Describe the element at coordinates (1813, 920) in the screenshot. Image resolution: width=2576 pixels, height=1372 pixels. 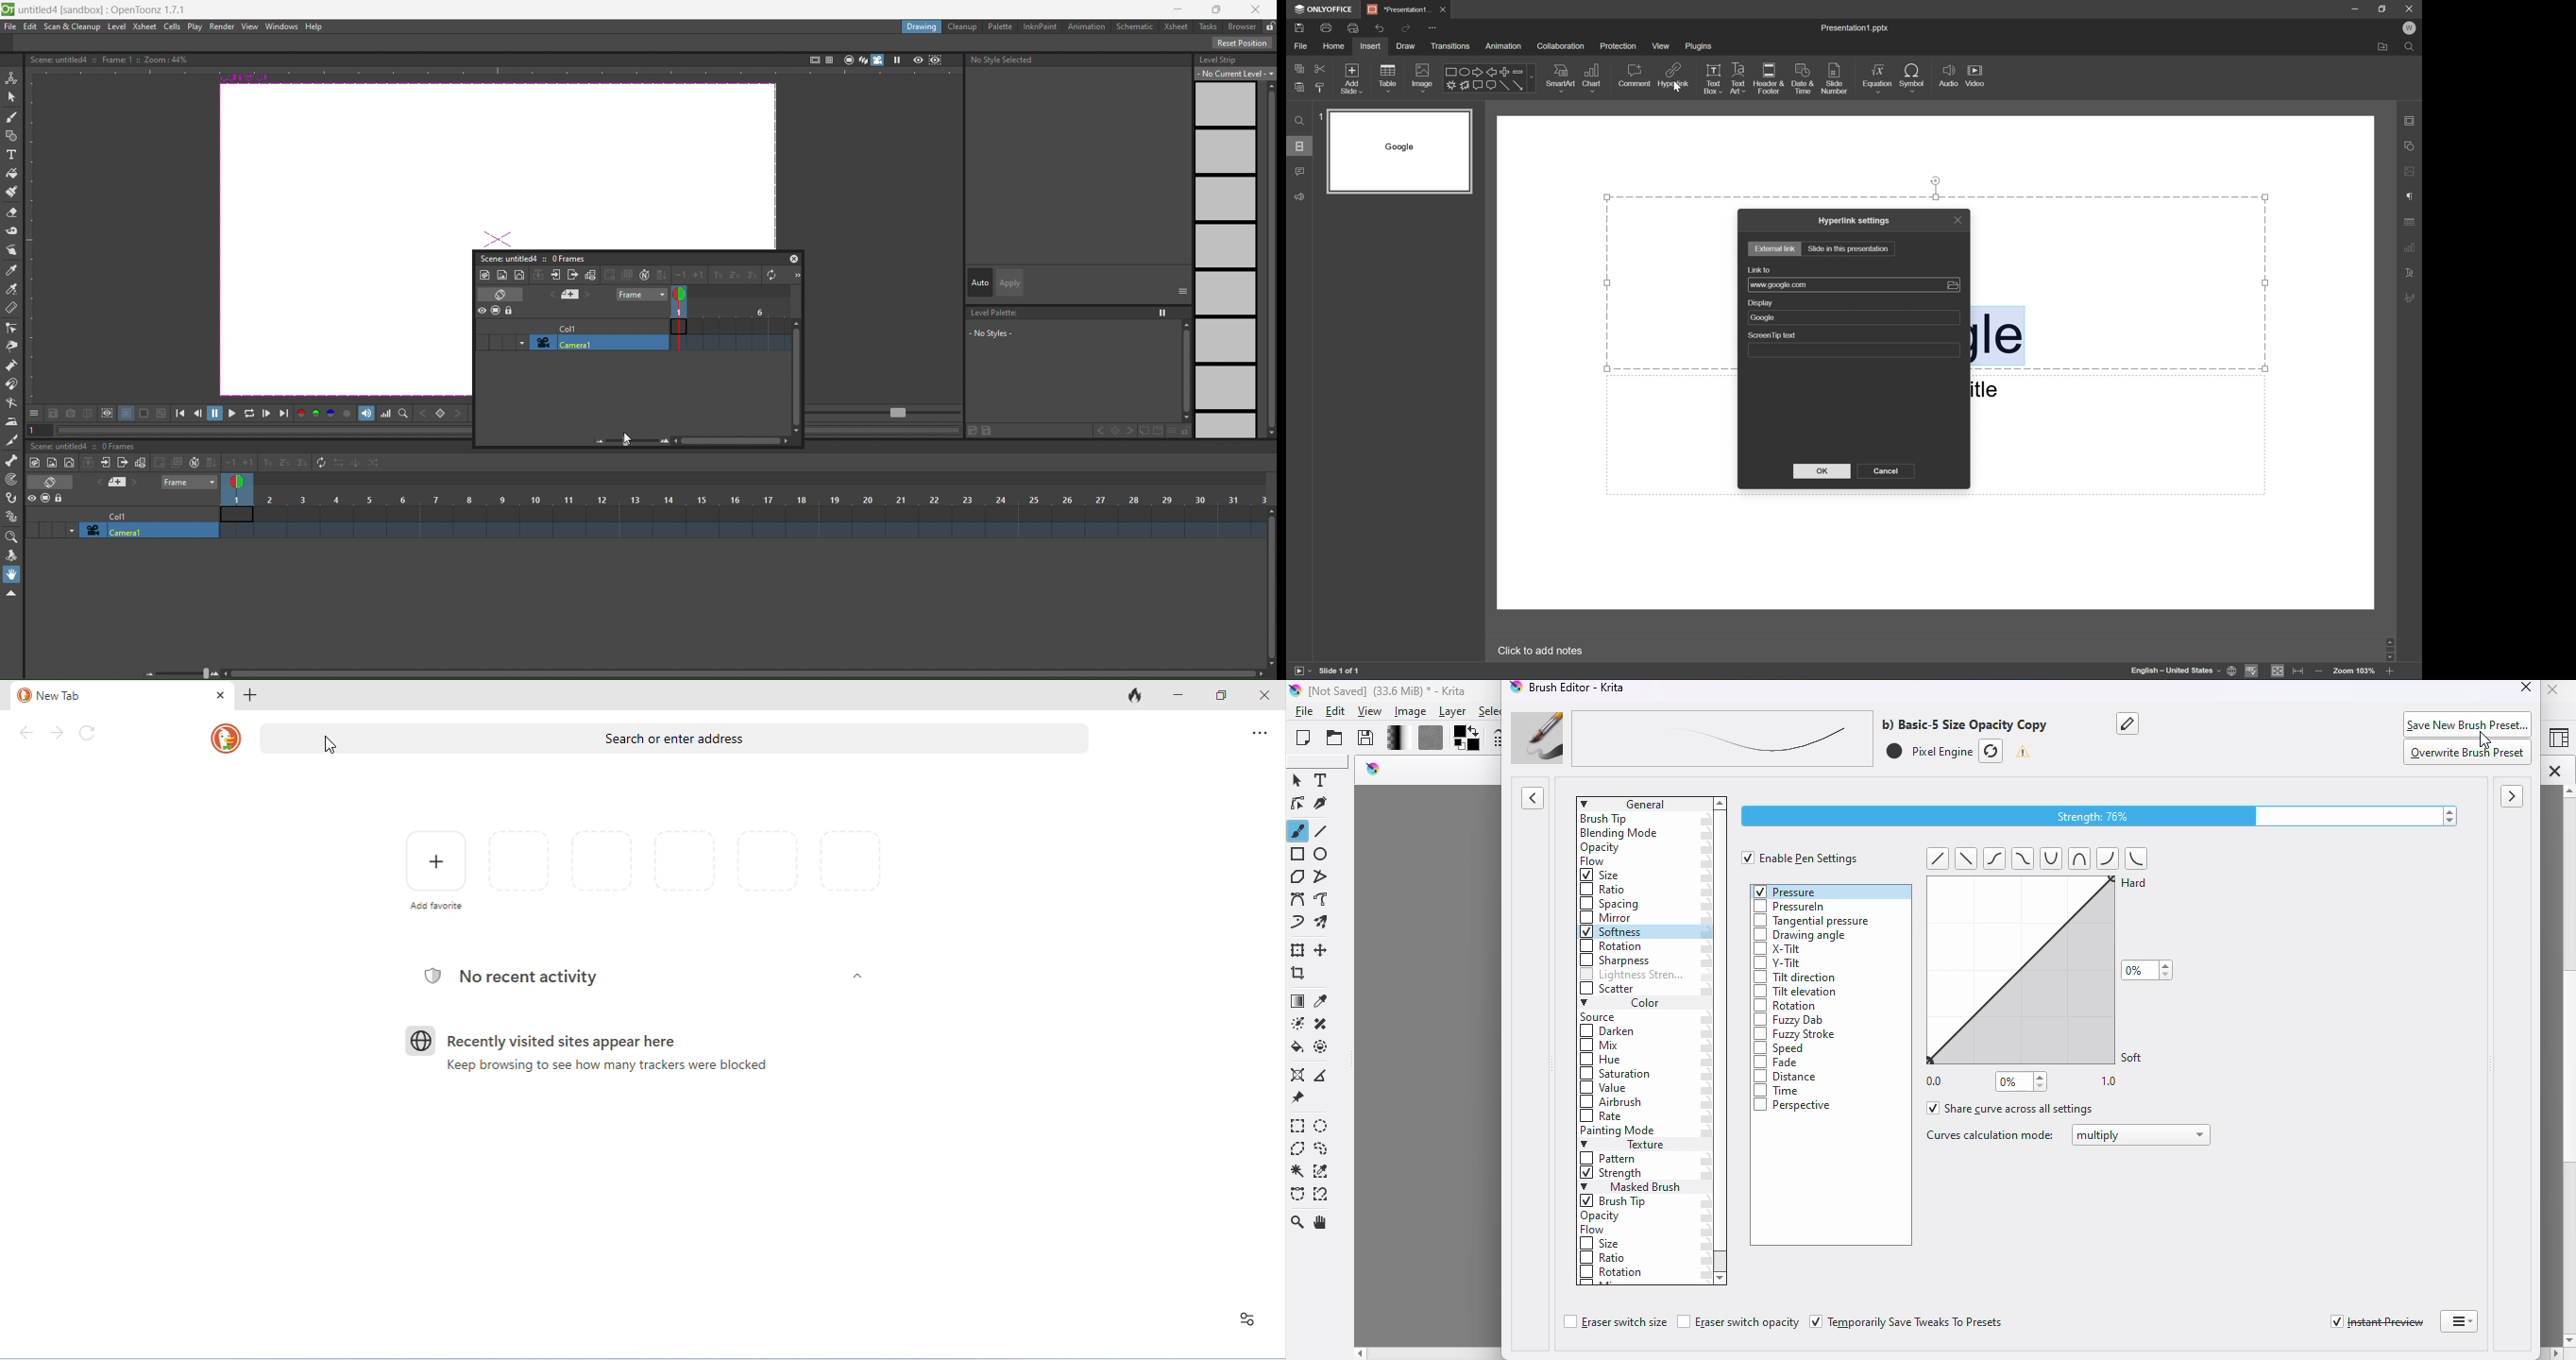
I see `tangential pressure` at that location.